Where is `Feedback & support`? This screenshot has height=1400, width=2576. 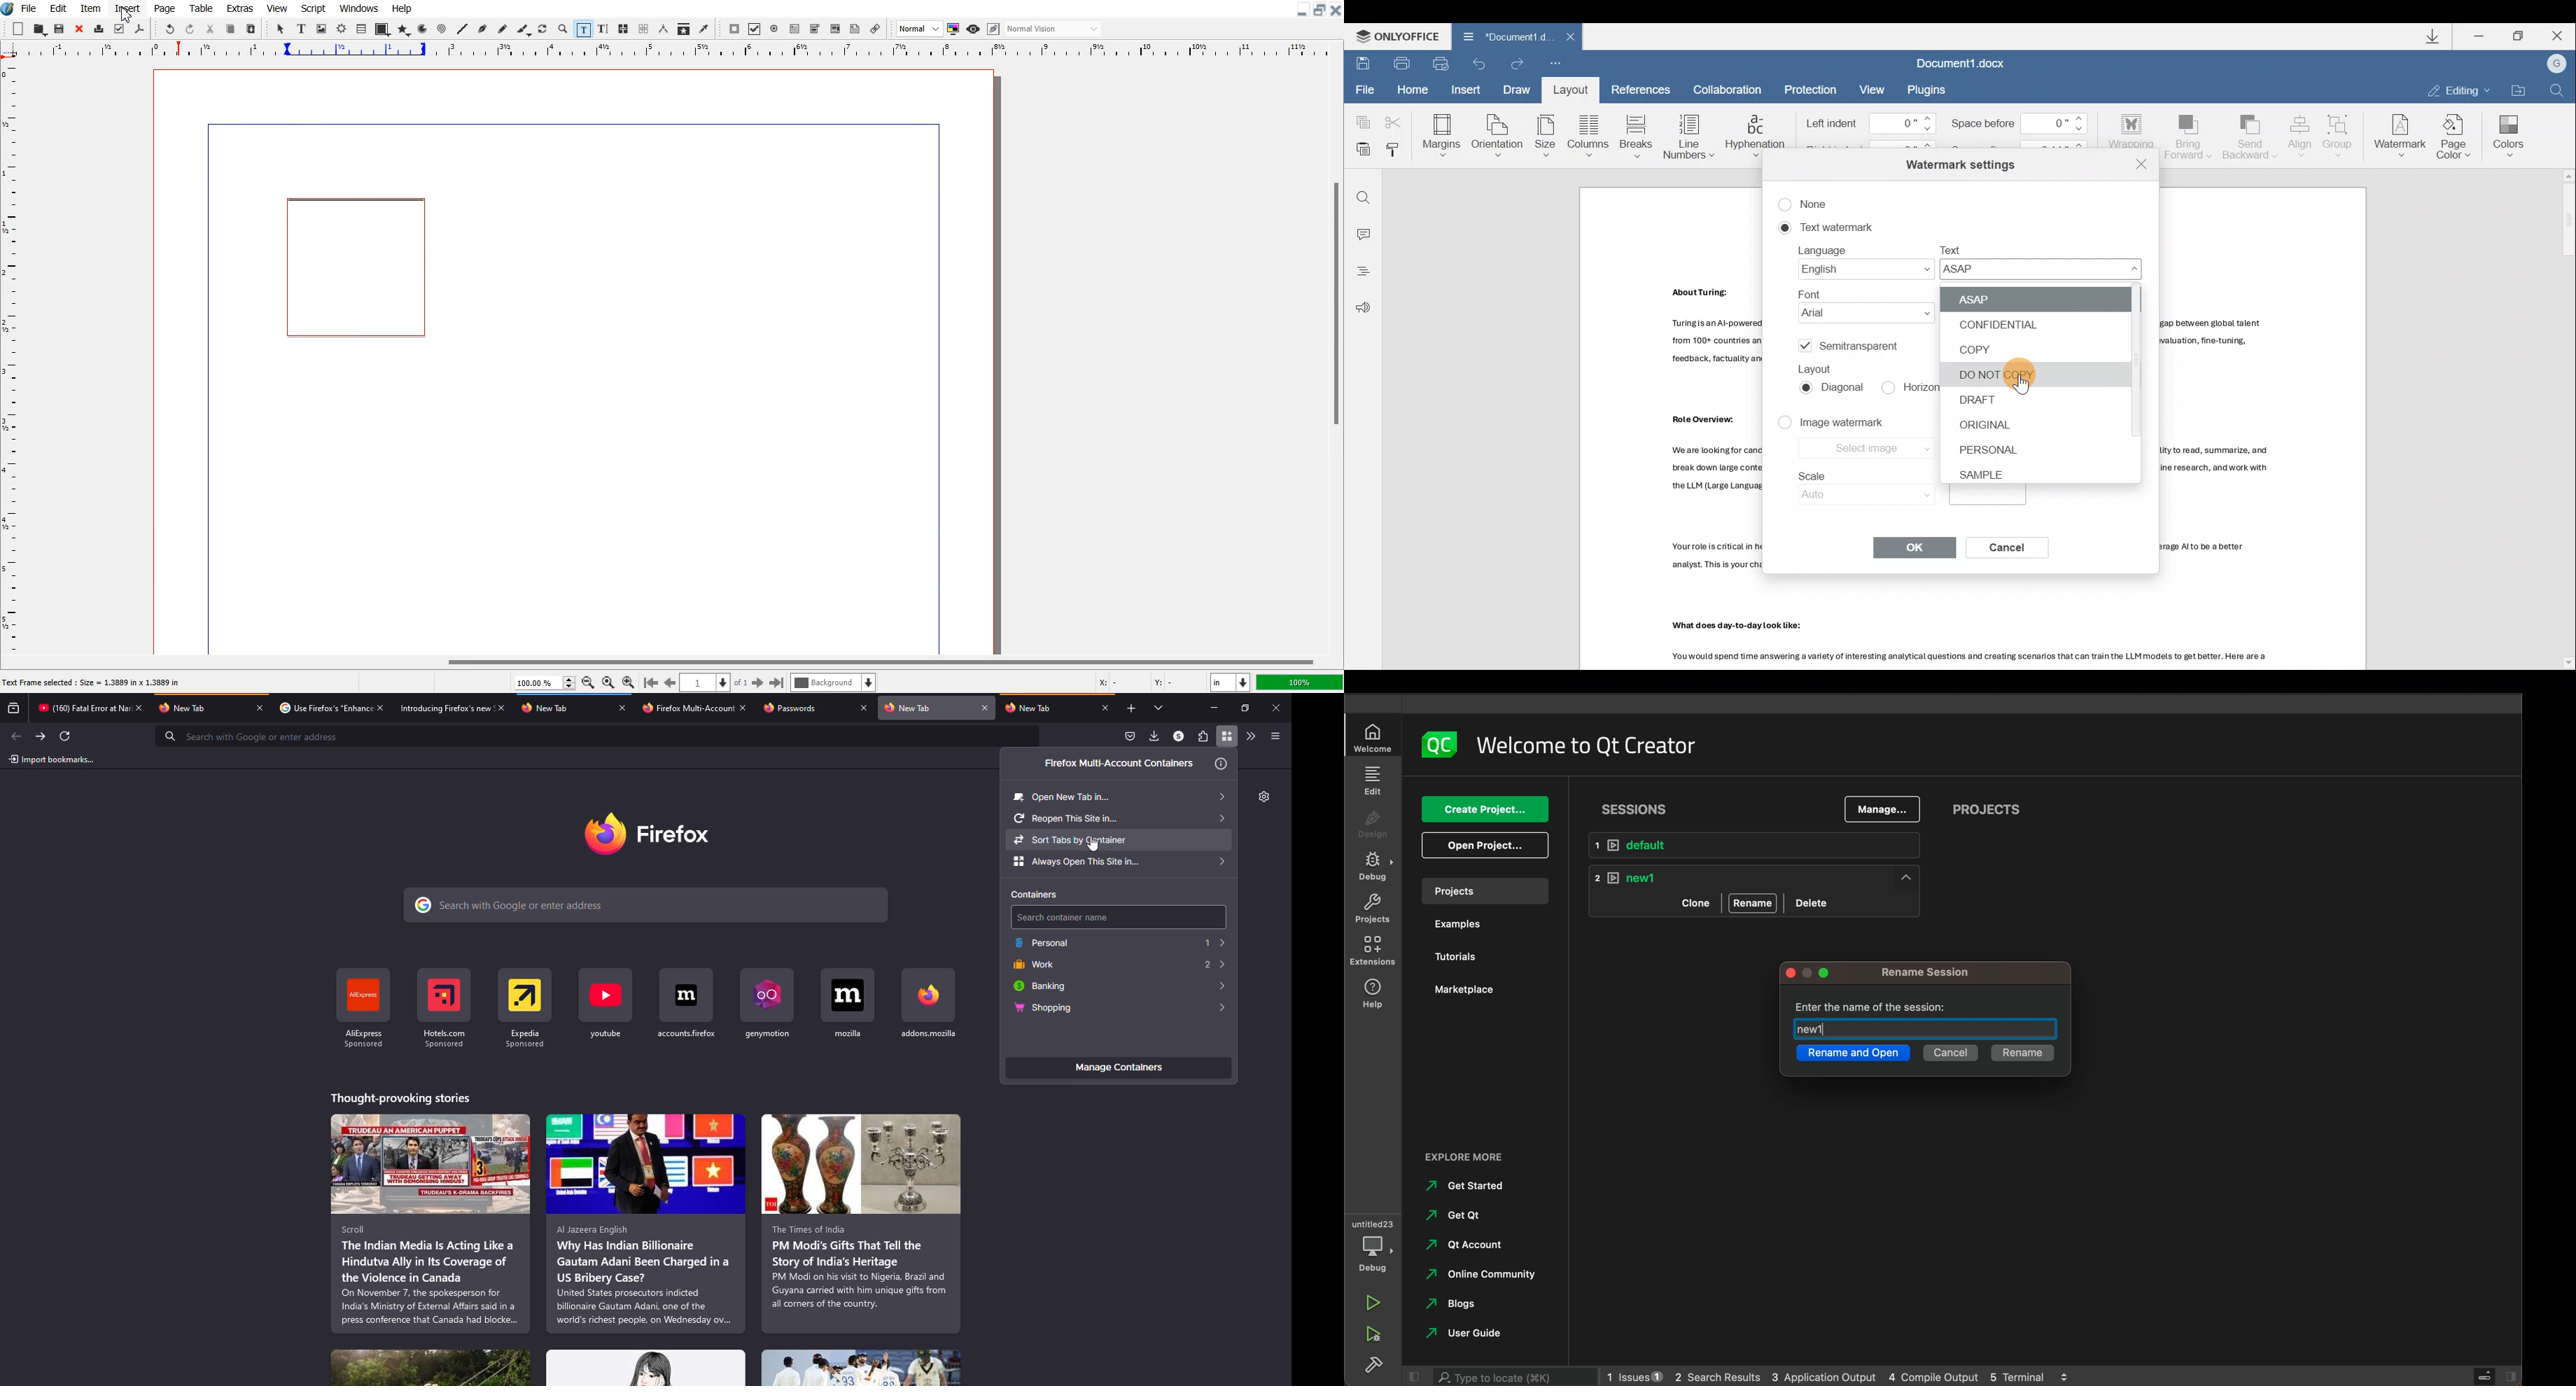 Feedback & support is located at coordinates (1362, 309).